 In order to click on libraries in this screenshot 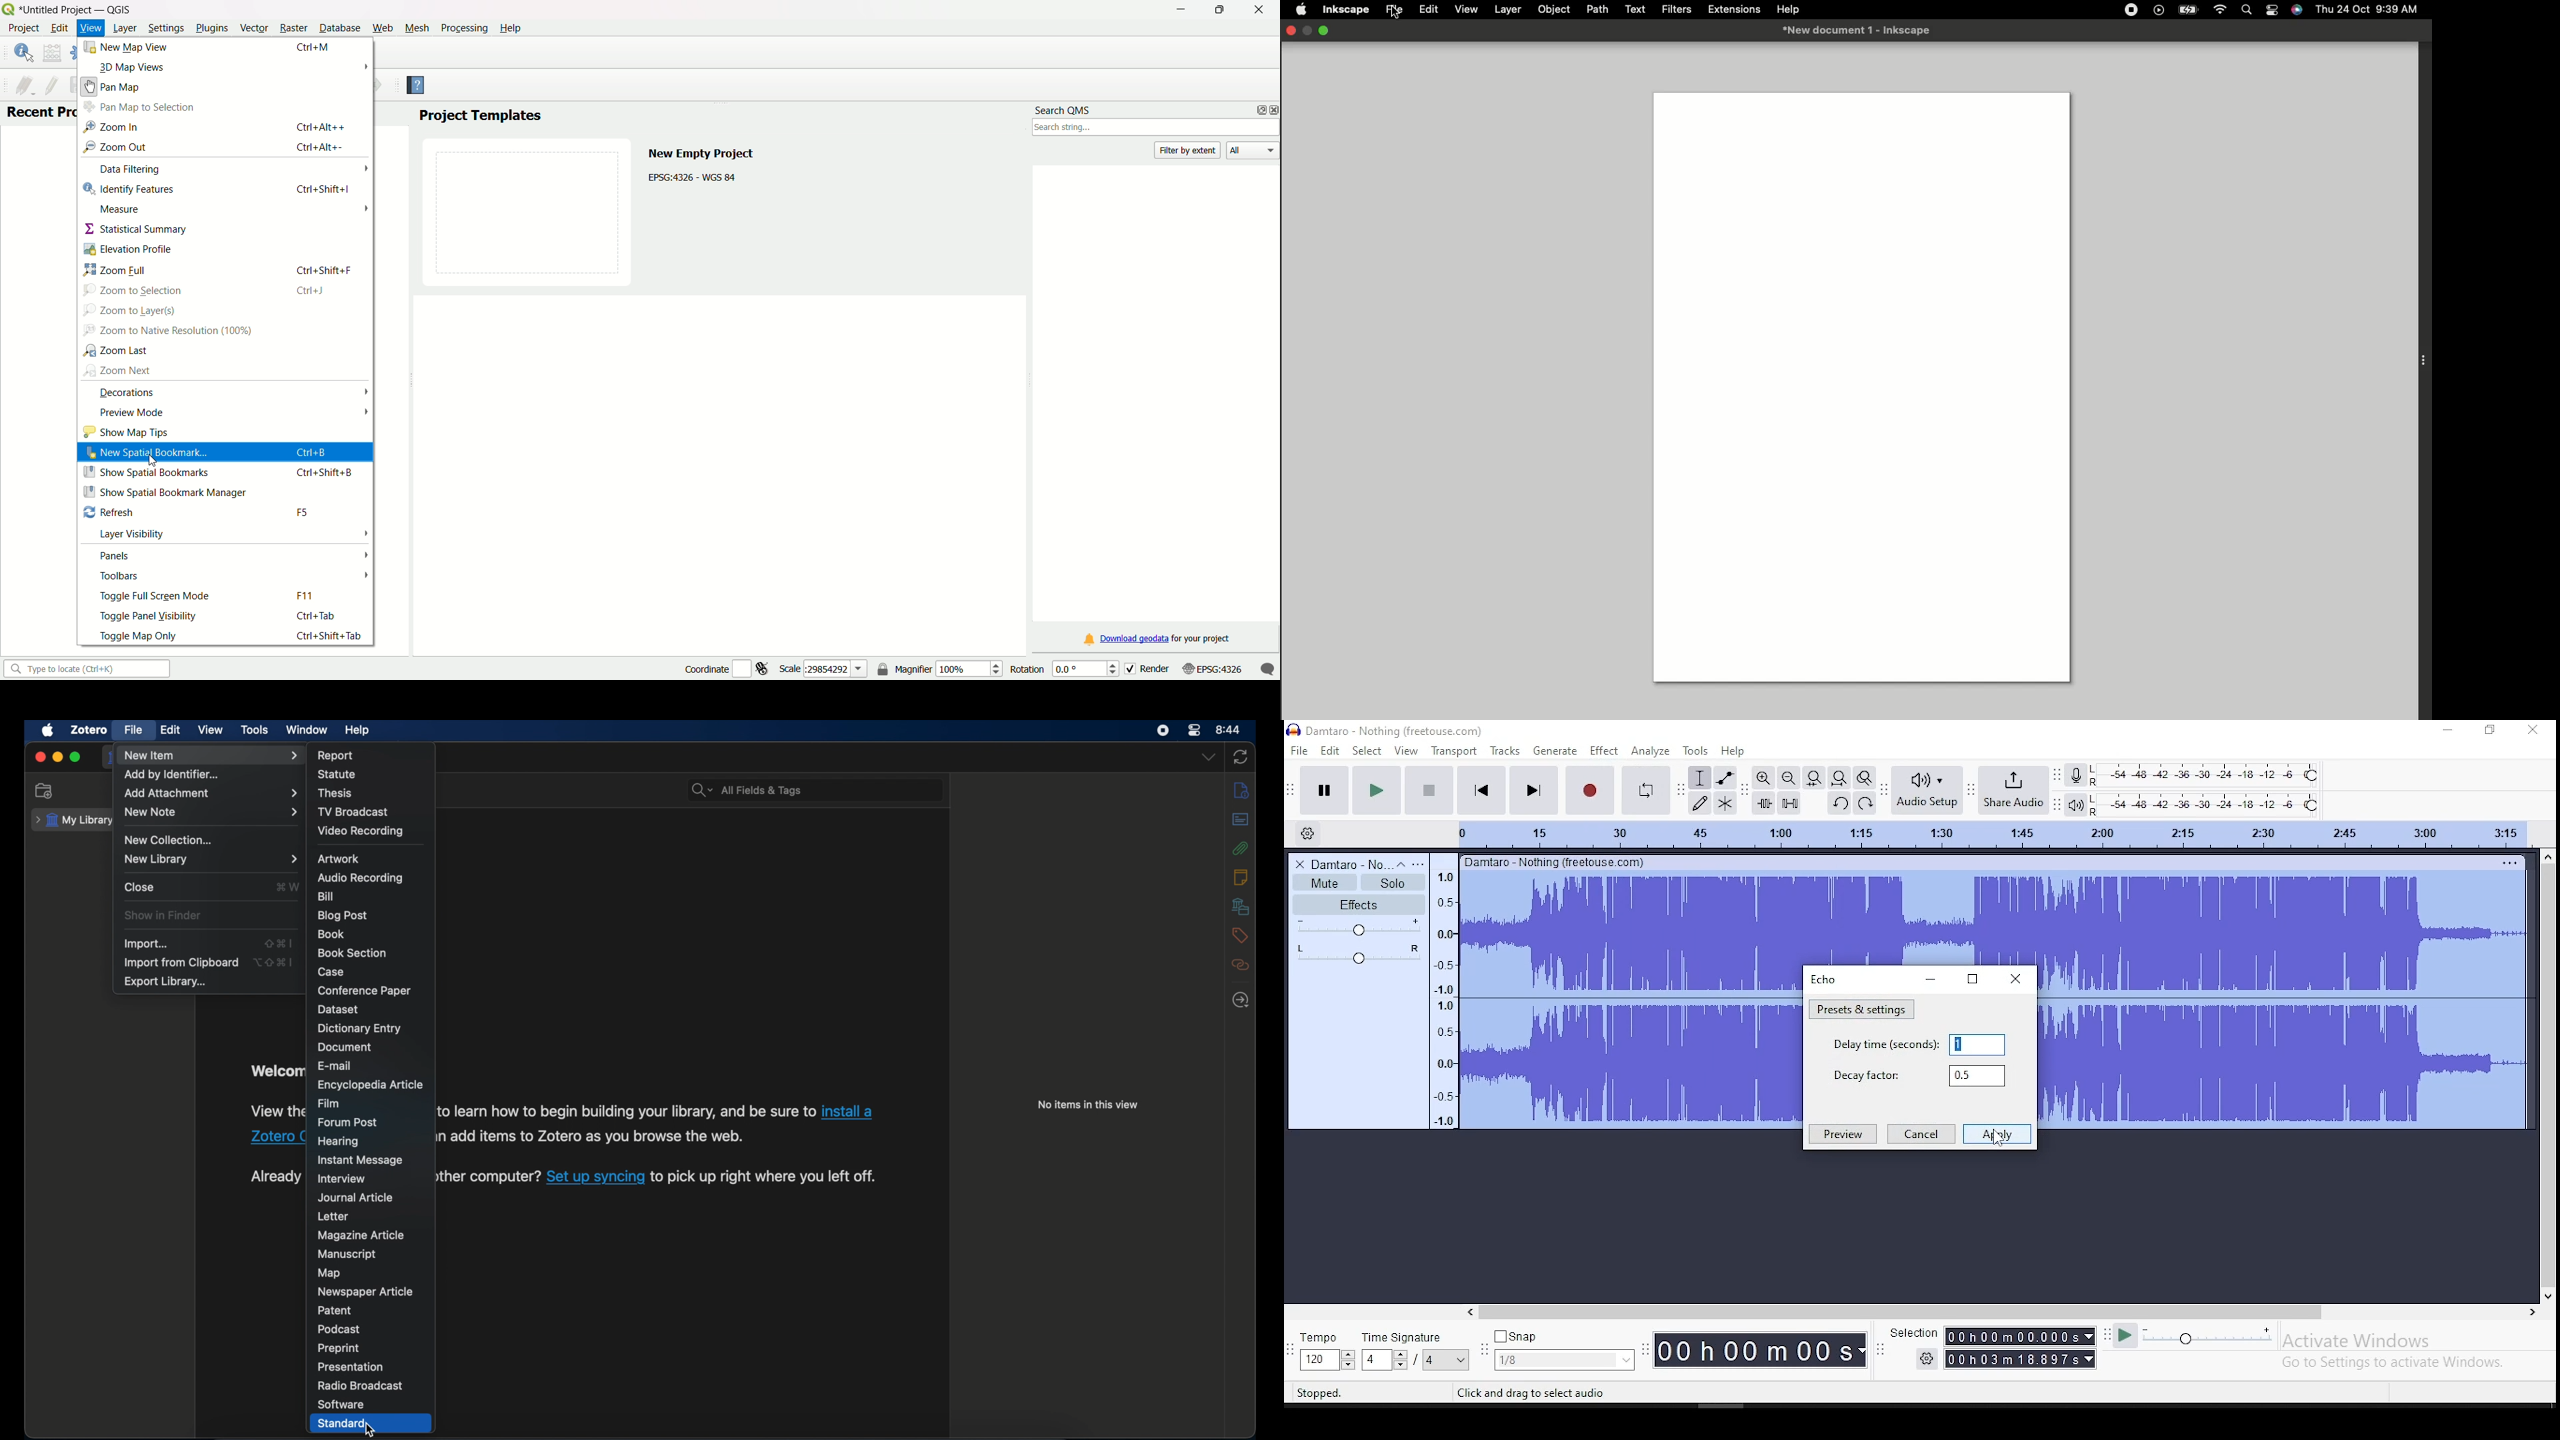, I will do `click(1241, 906)`.